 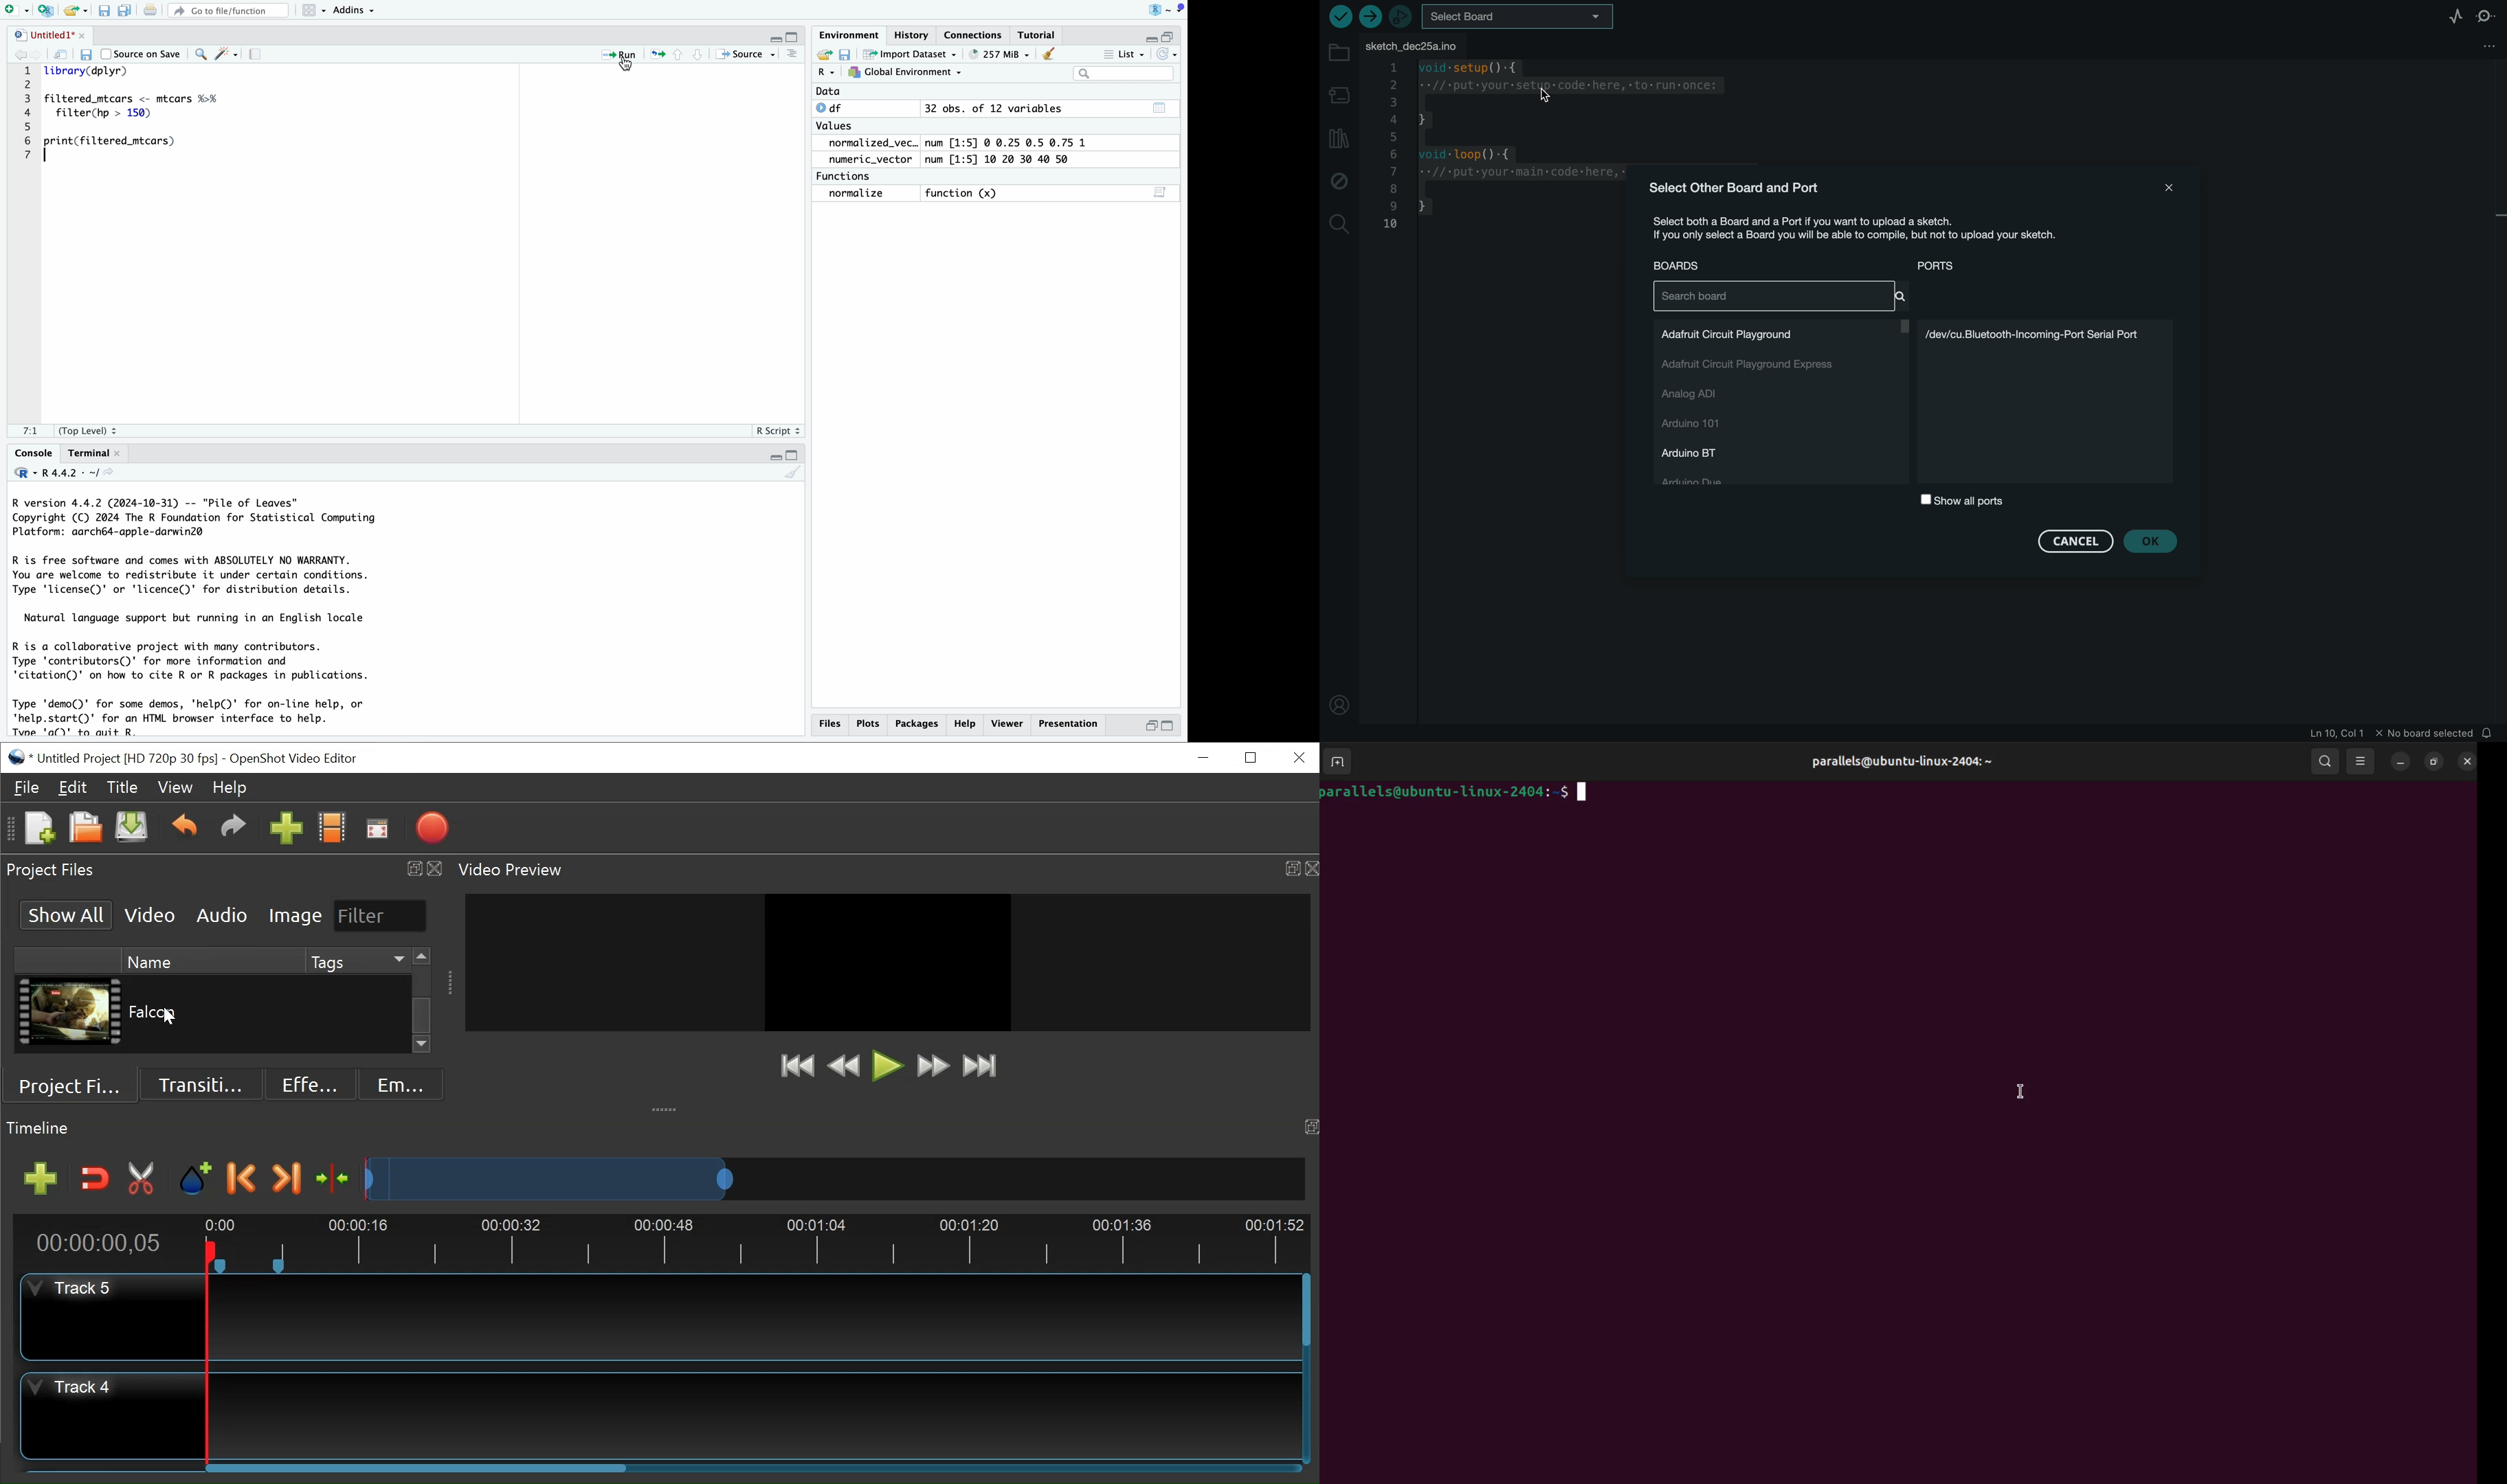 I want to click on minimize, so click(x=774, y=456).